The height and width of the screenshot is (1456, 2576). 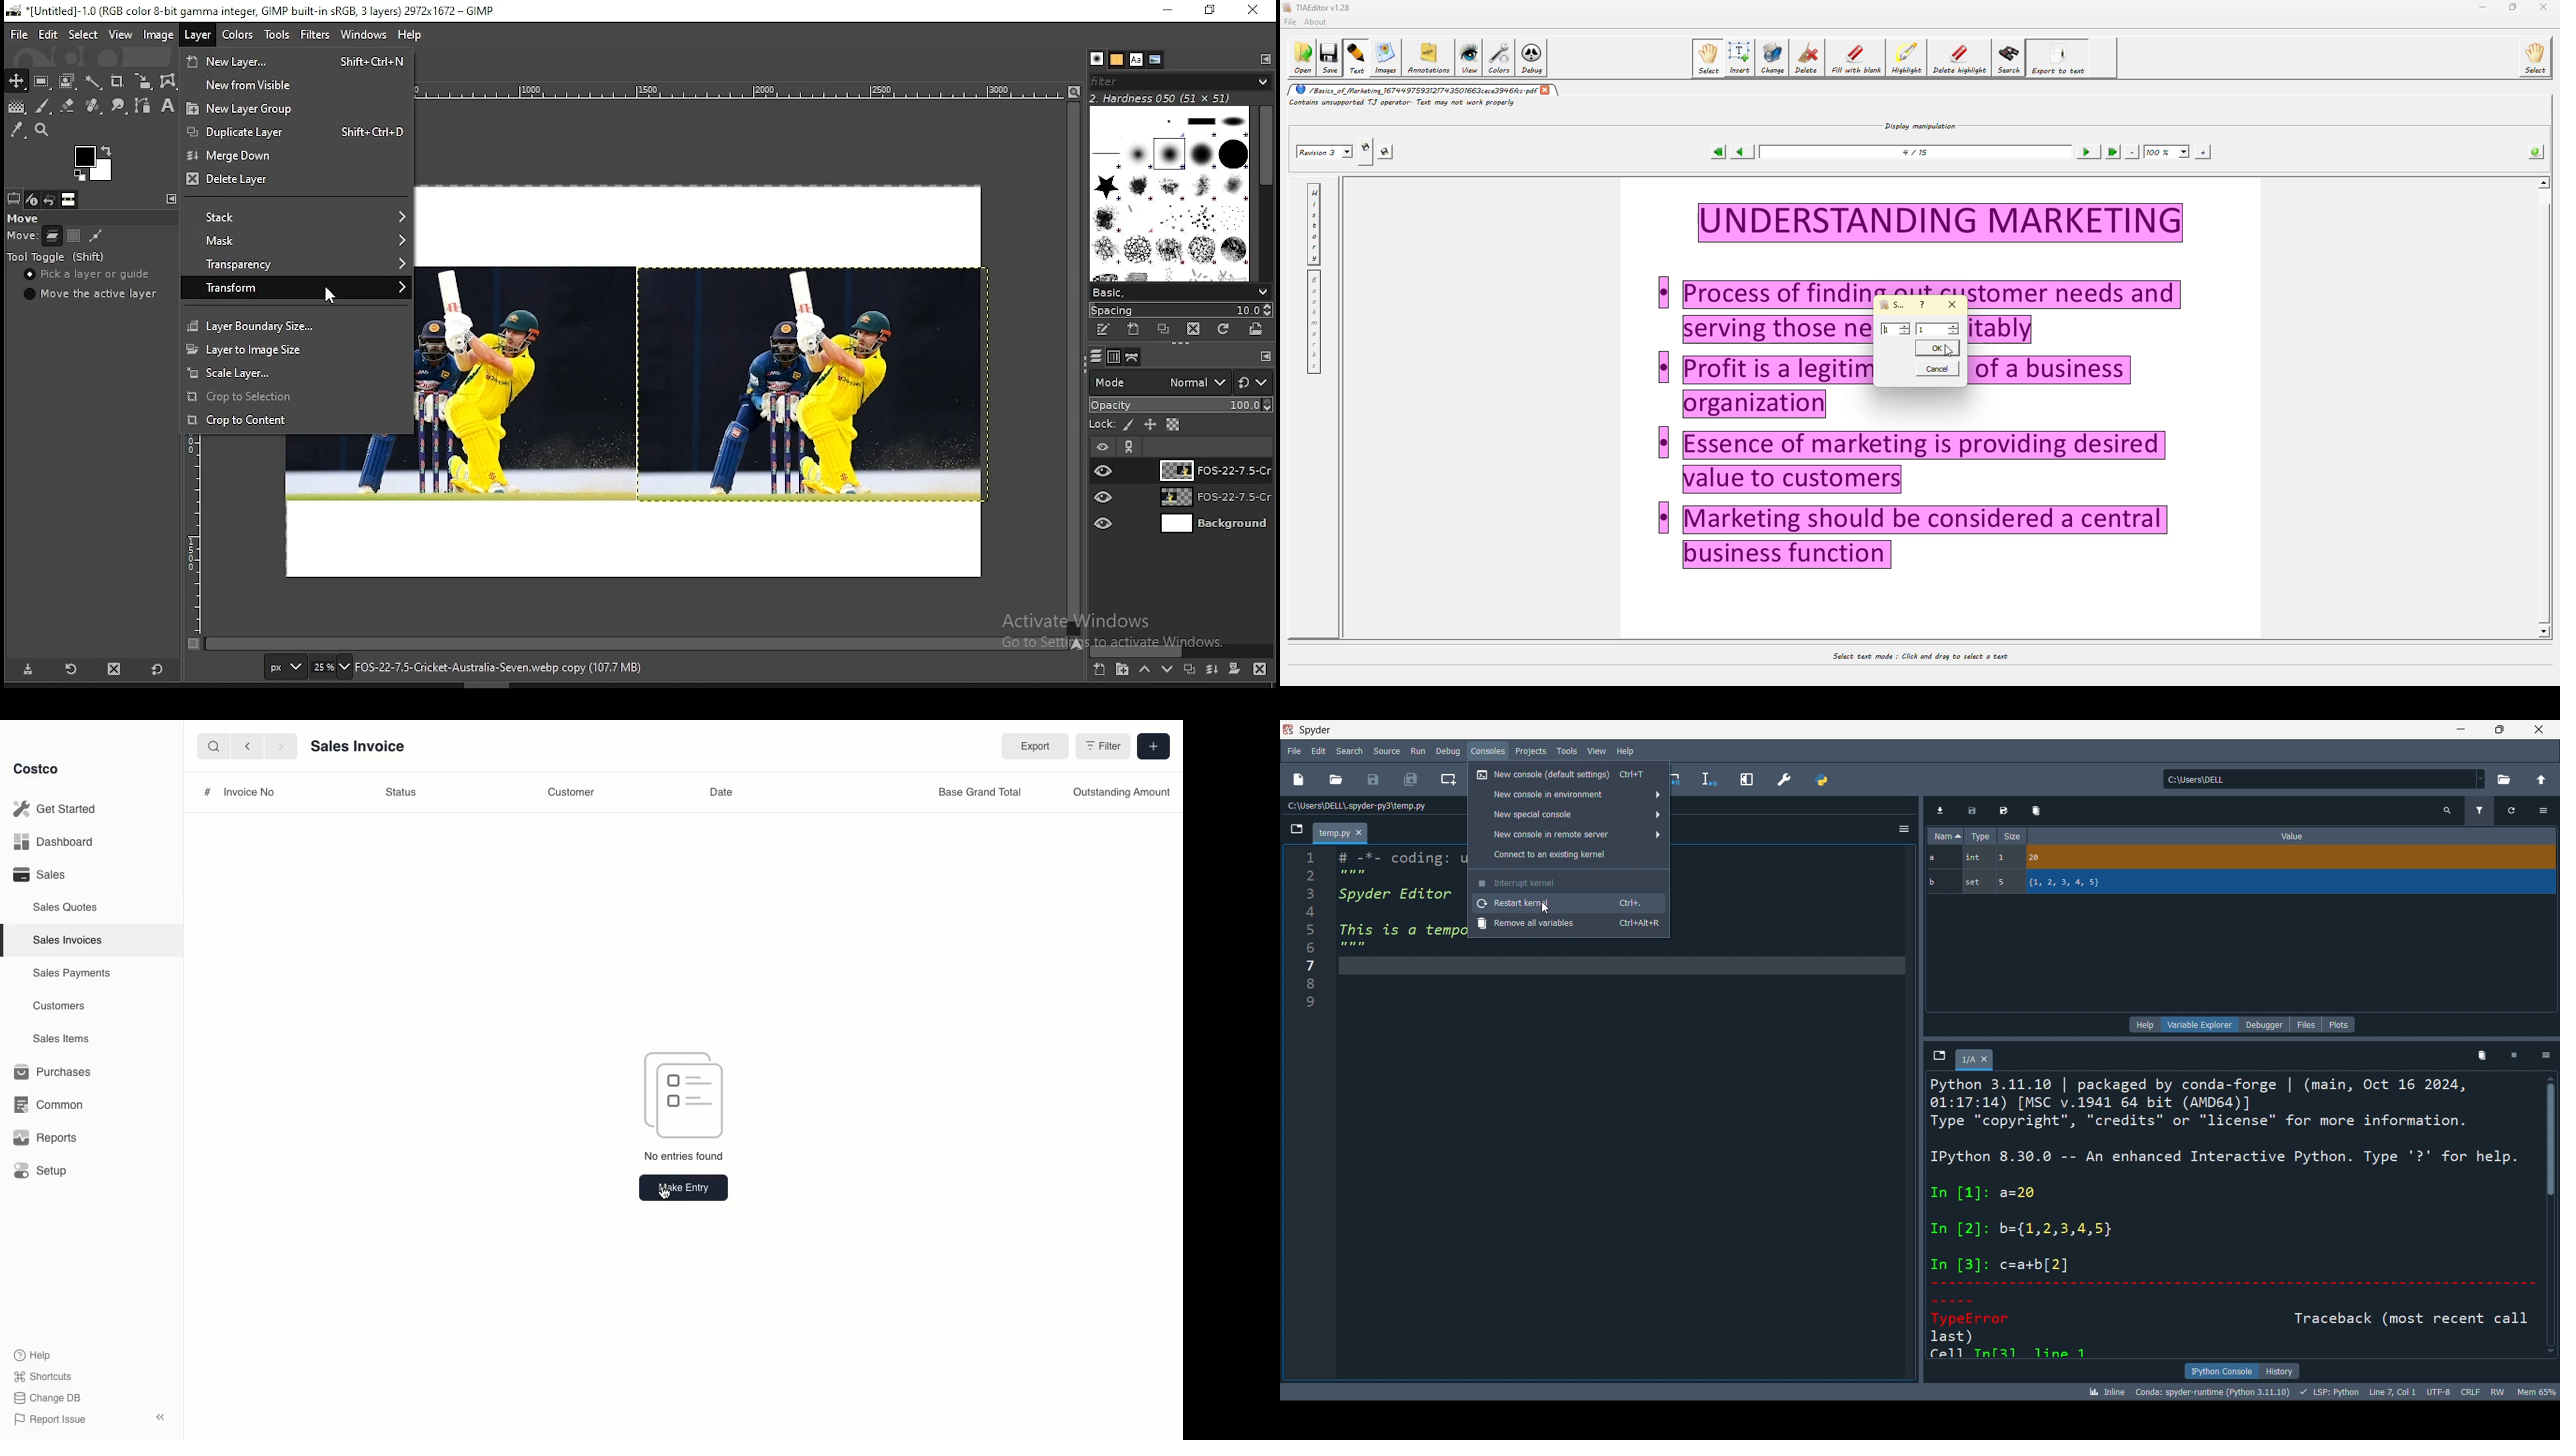 What do you see at coordinates (49, 1396) in the screenshot?
I see `Change DB` at bounding box center [49, 1396].